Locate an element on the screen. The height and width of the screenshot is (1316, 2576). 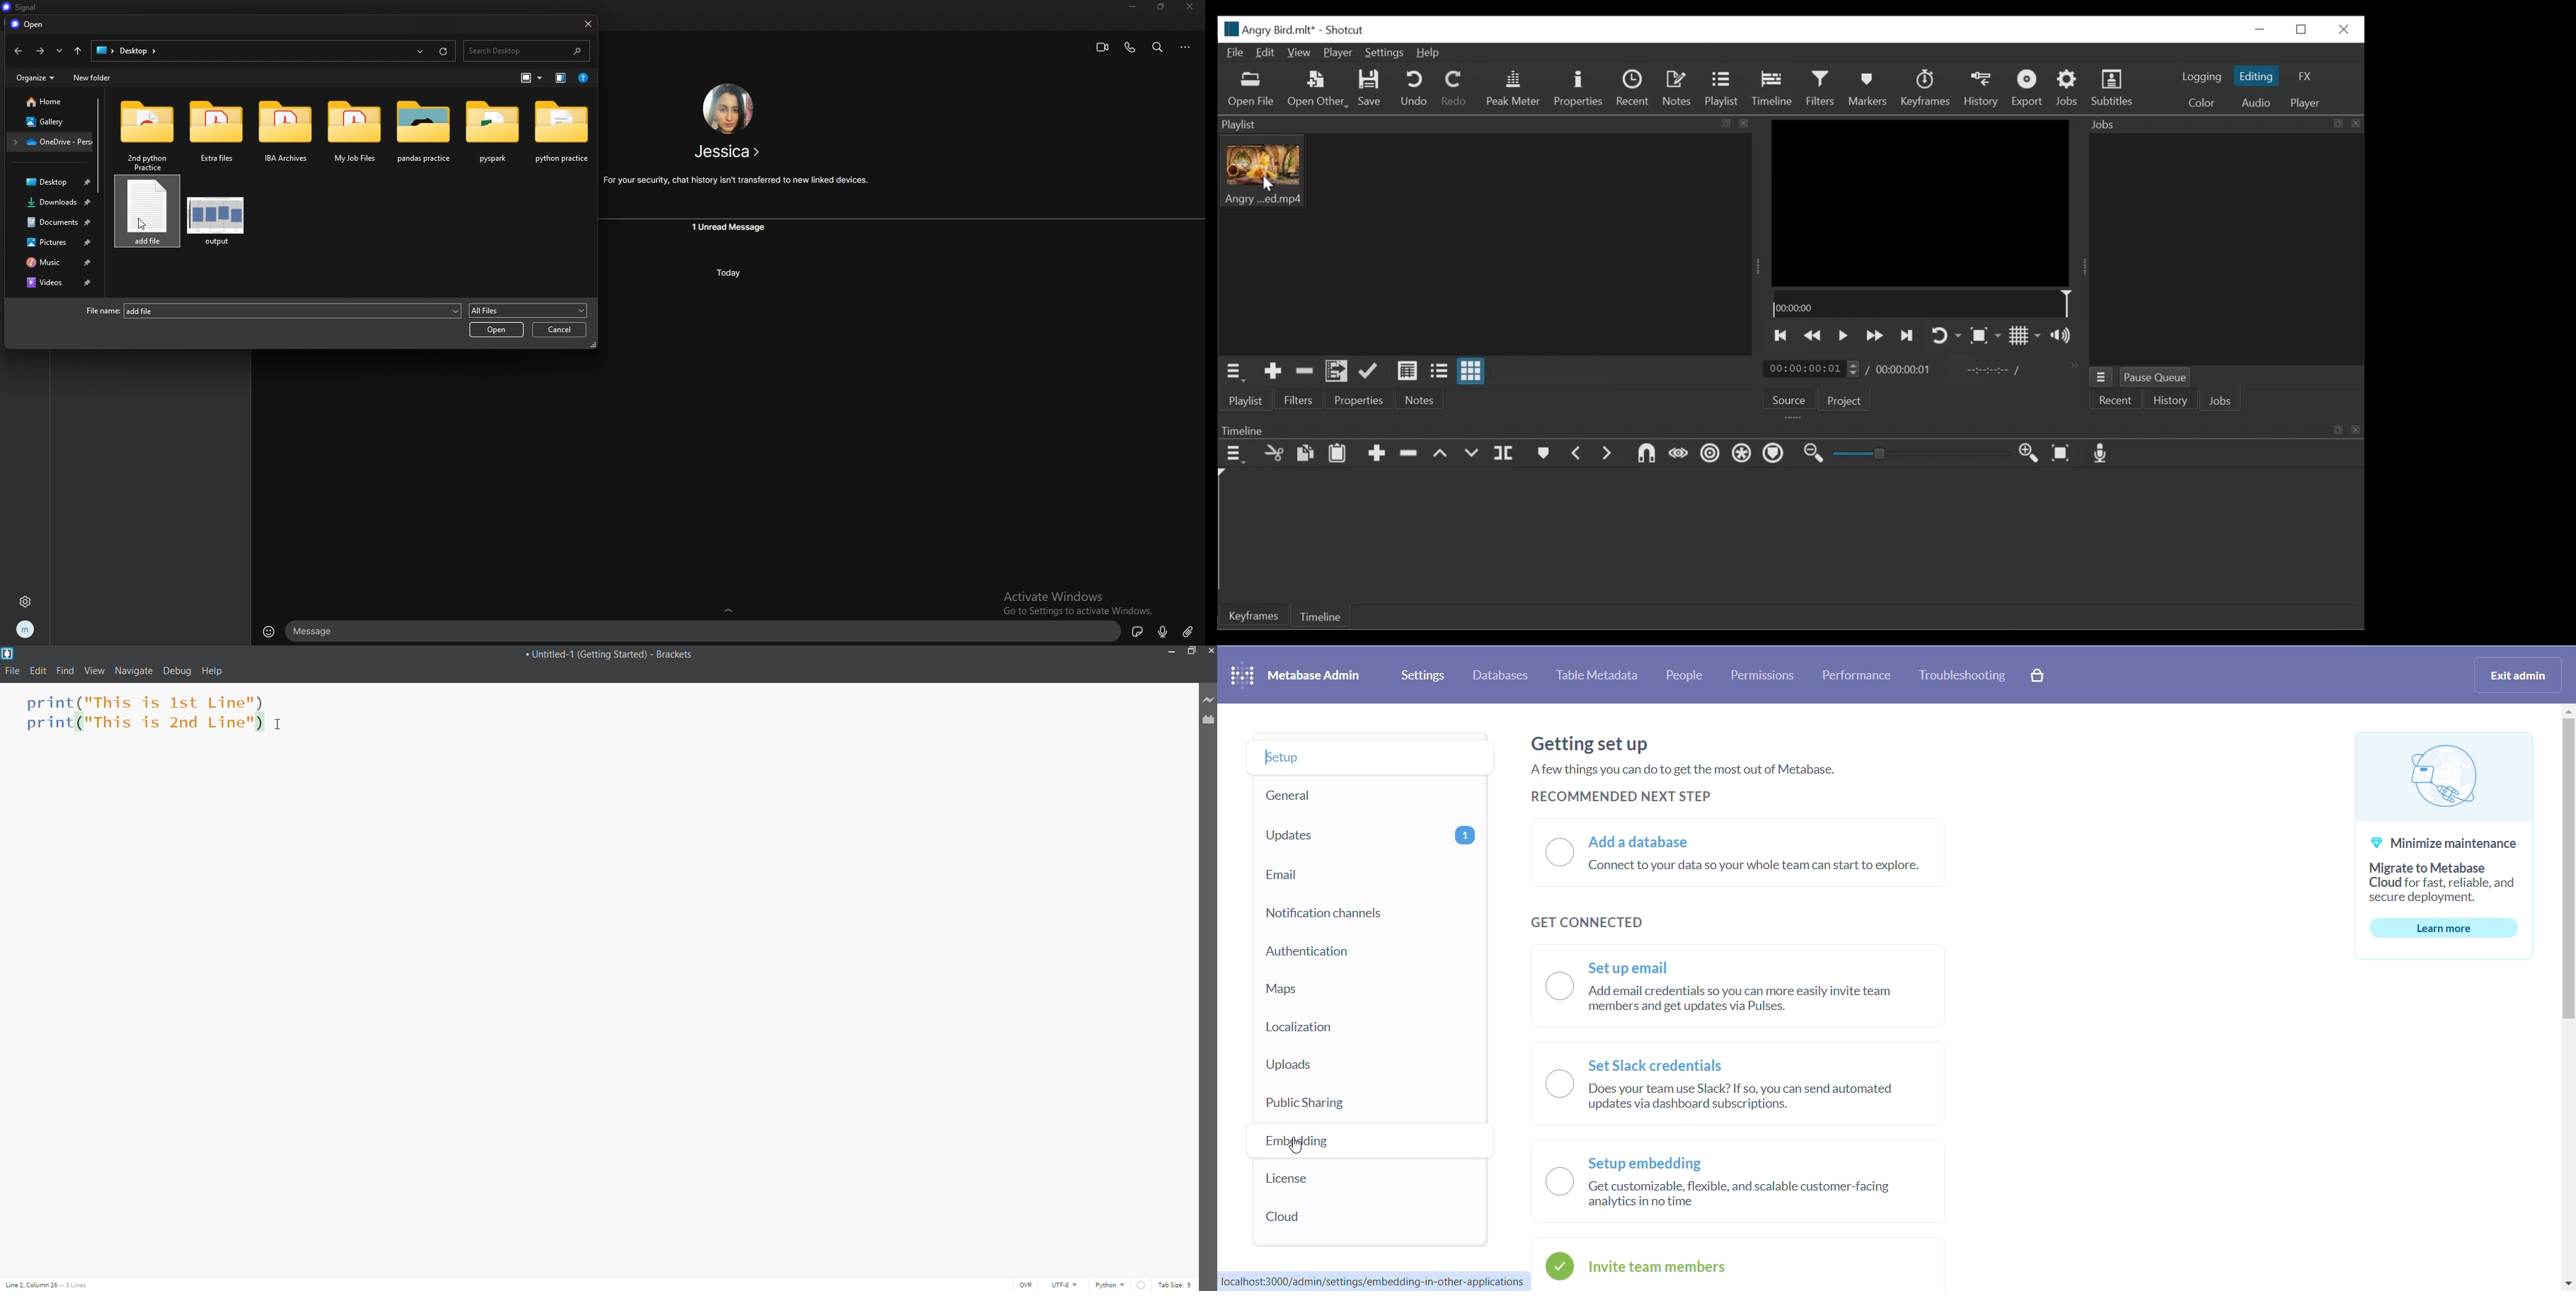
FX is located at coordinates (2305, 76).